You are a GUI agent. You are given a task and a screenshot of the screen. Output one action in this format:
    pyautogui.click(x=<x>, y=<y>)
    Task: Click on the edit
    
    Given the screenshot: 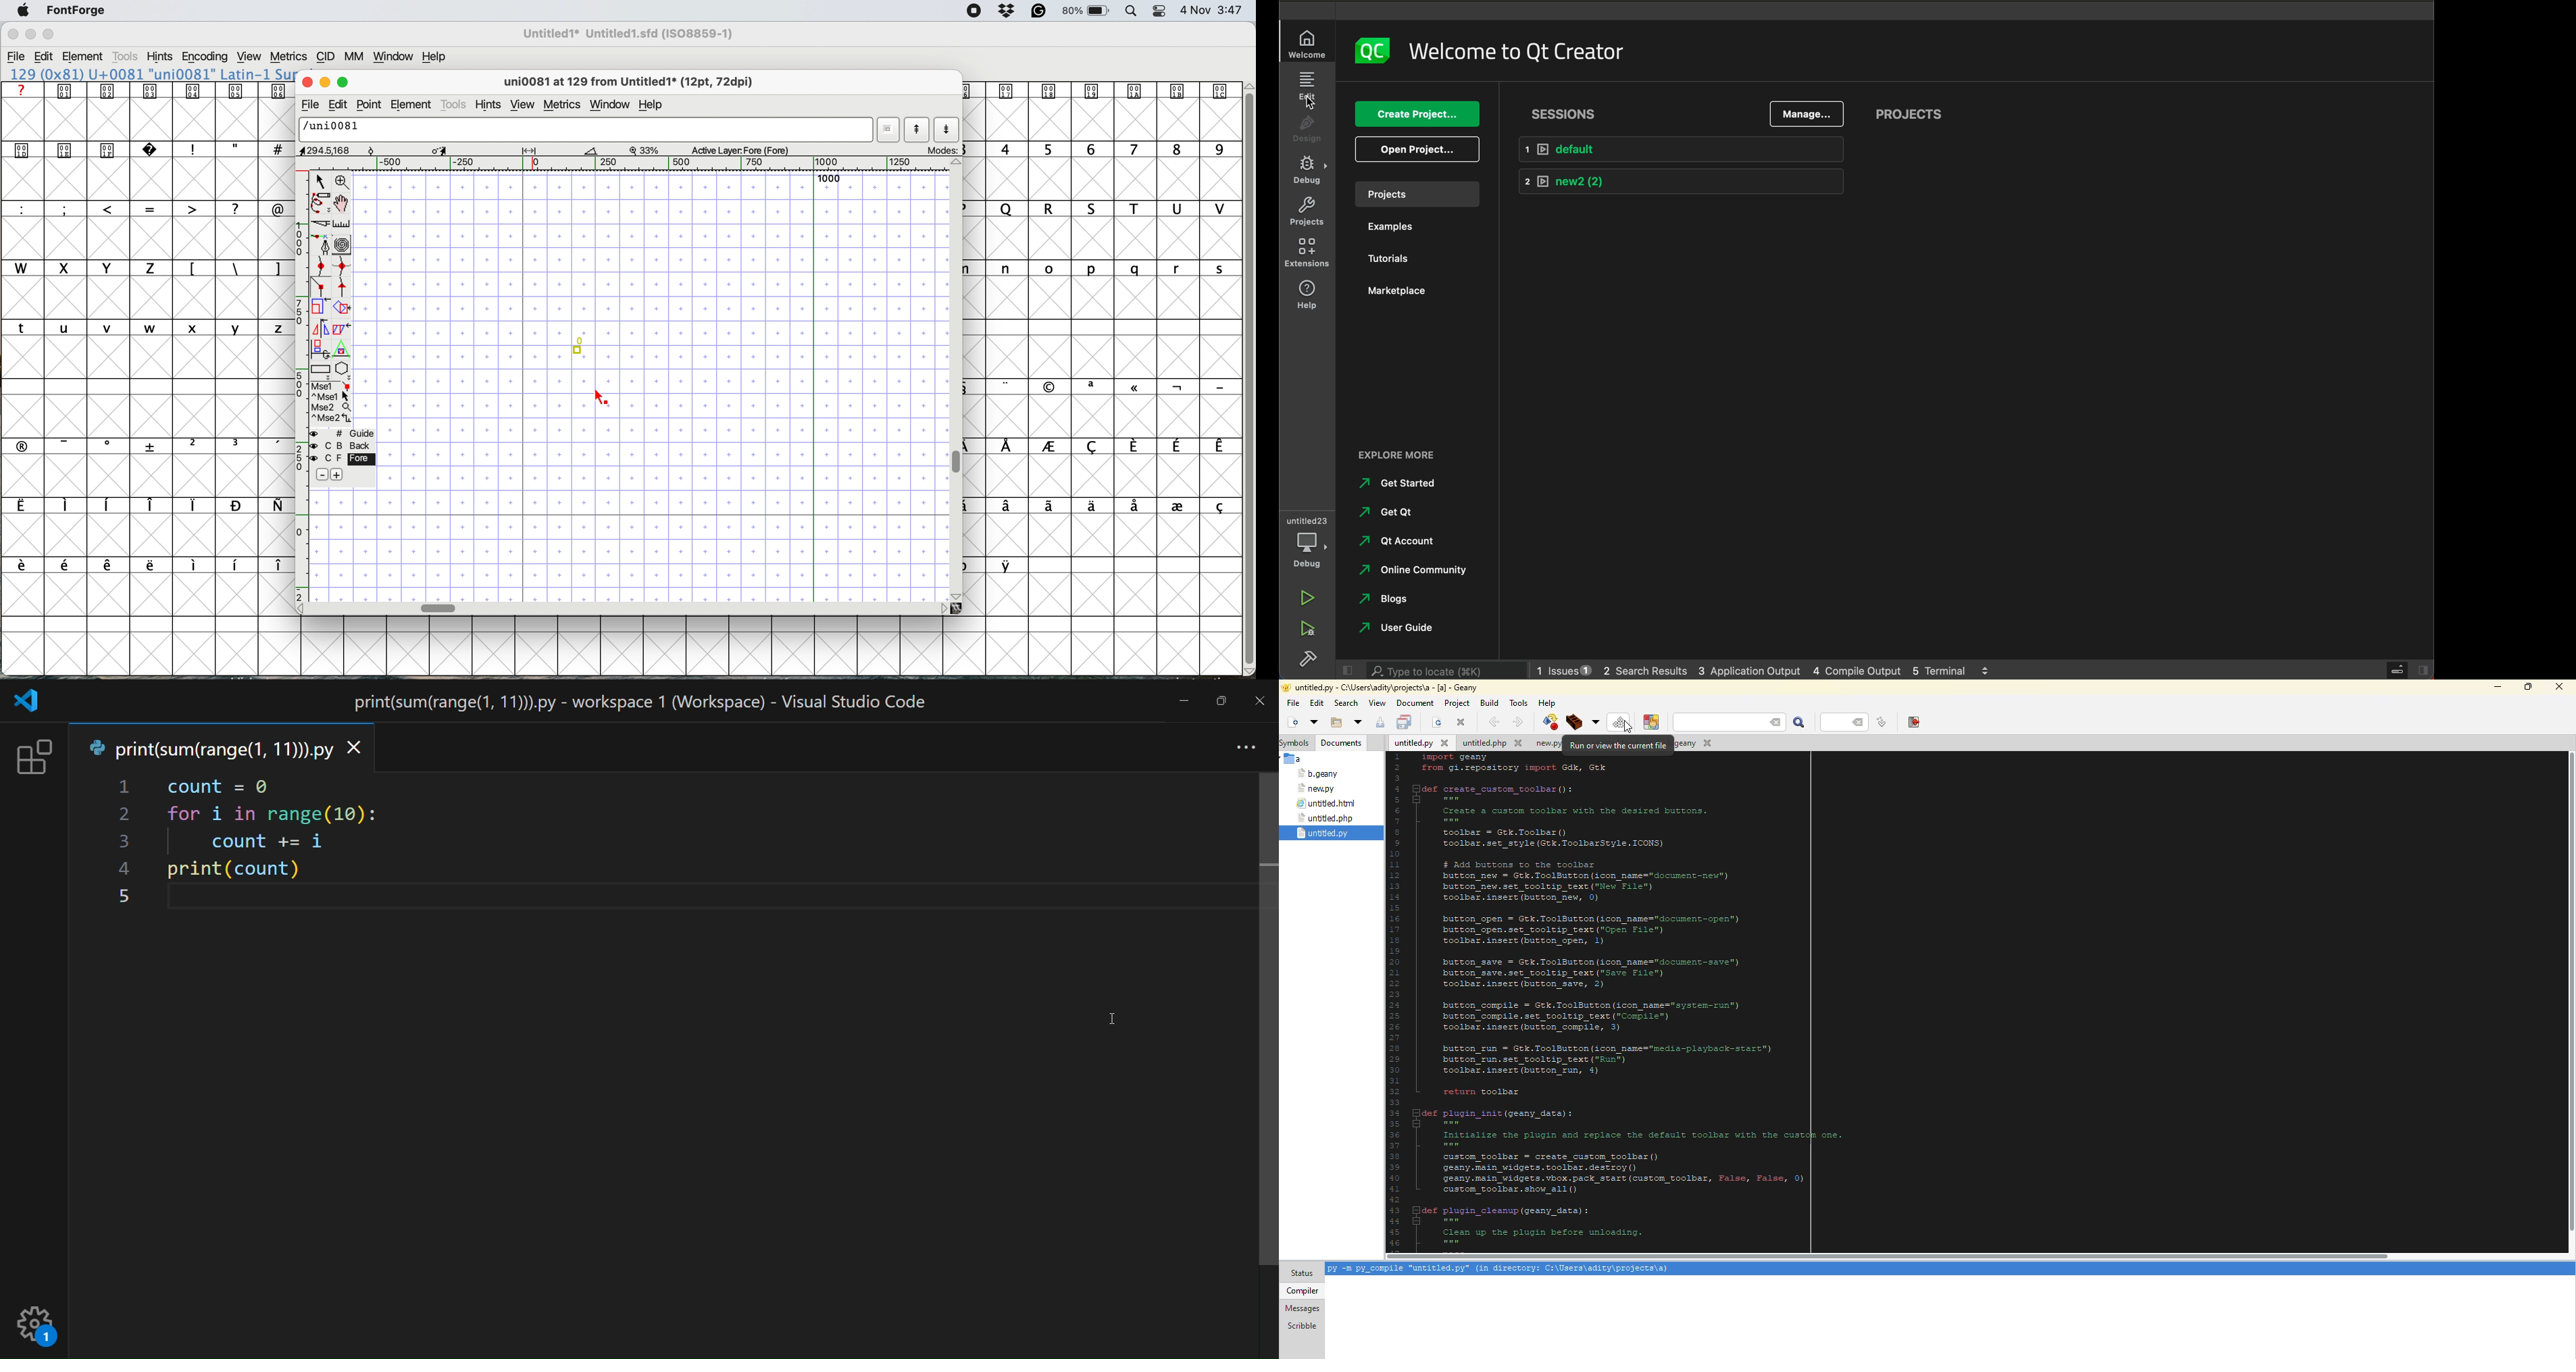 What is the action you would take?
    pyautogui.click(x=339, y=105)
    